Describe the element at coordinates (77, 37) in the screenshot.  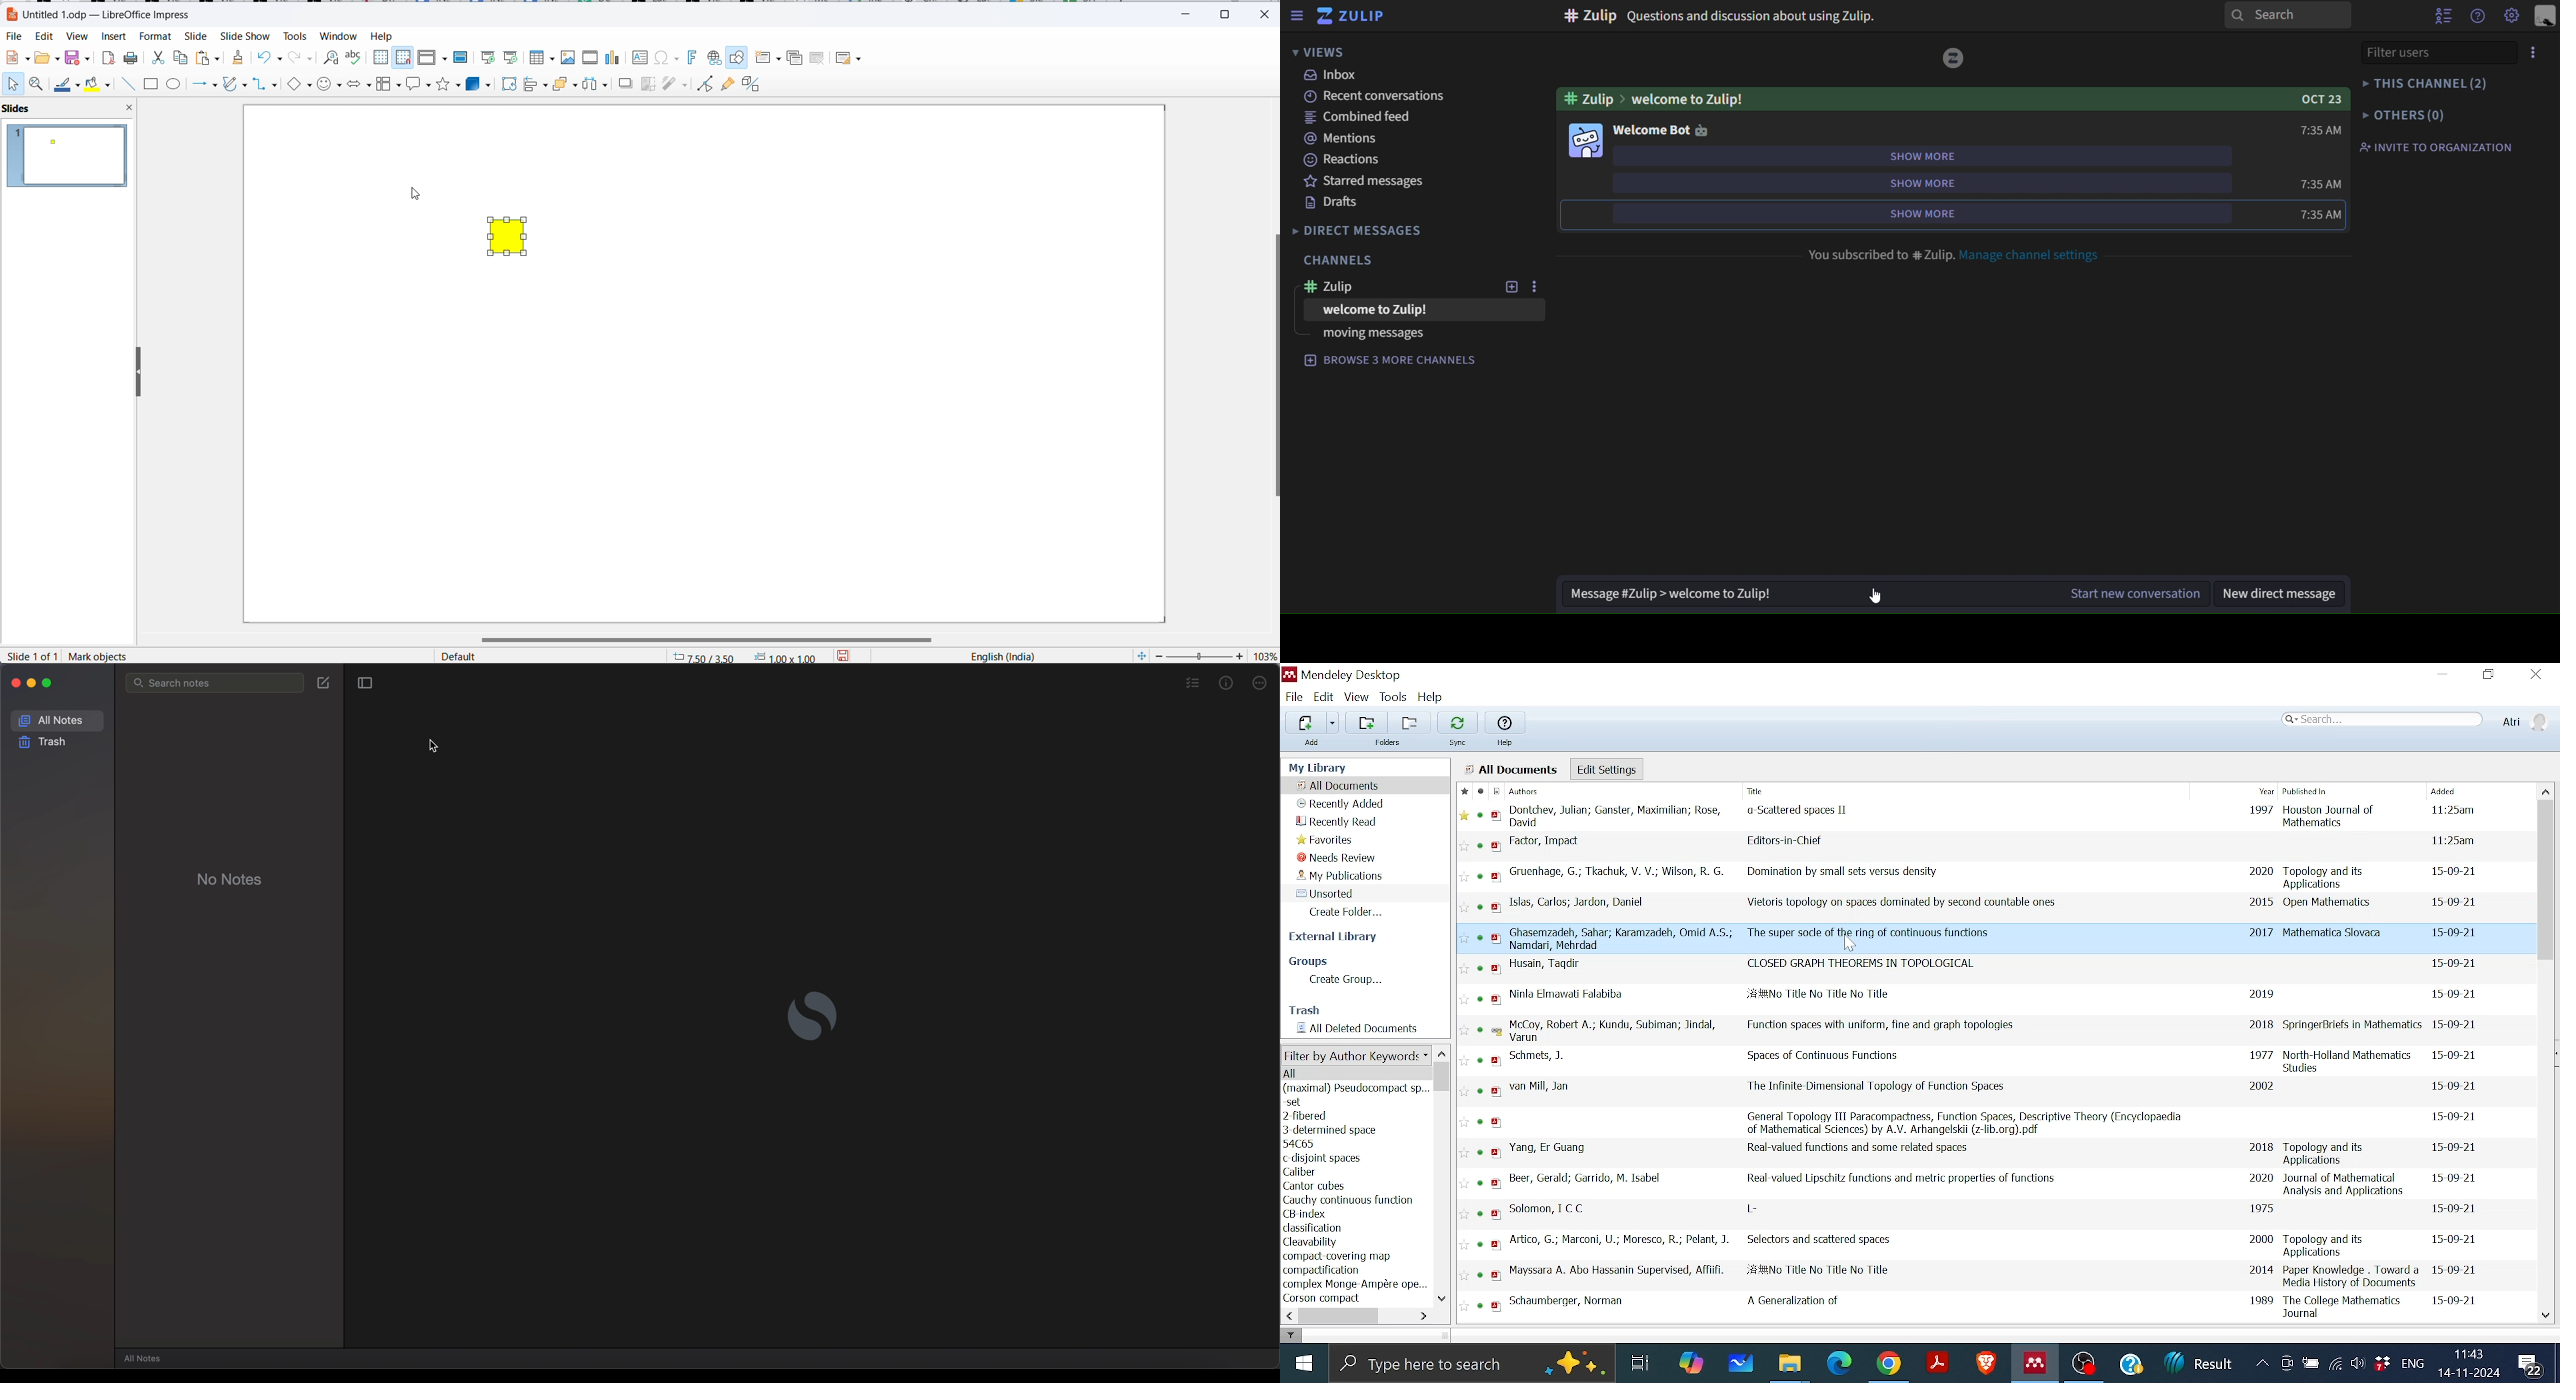
I see `View` at that location.